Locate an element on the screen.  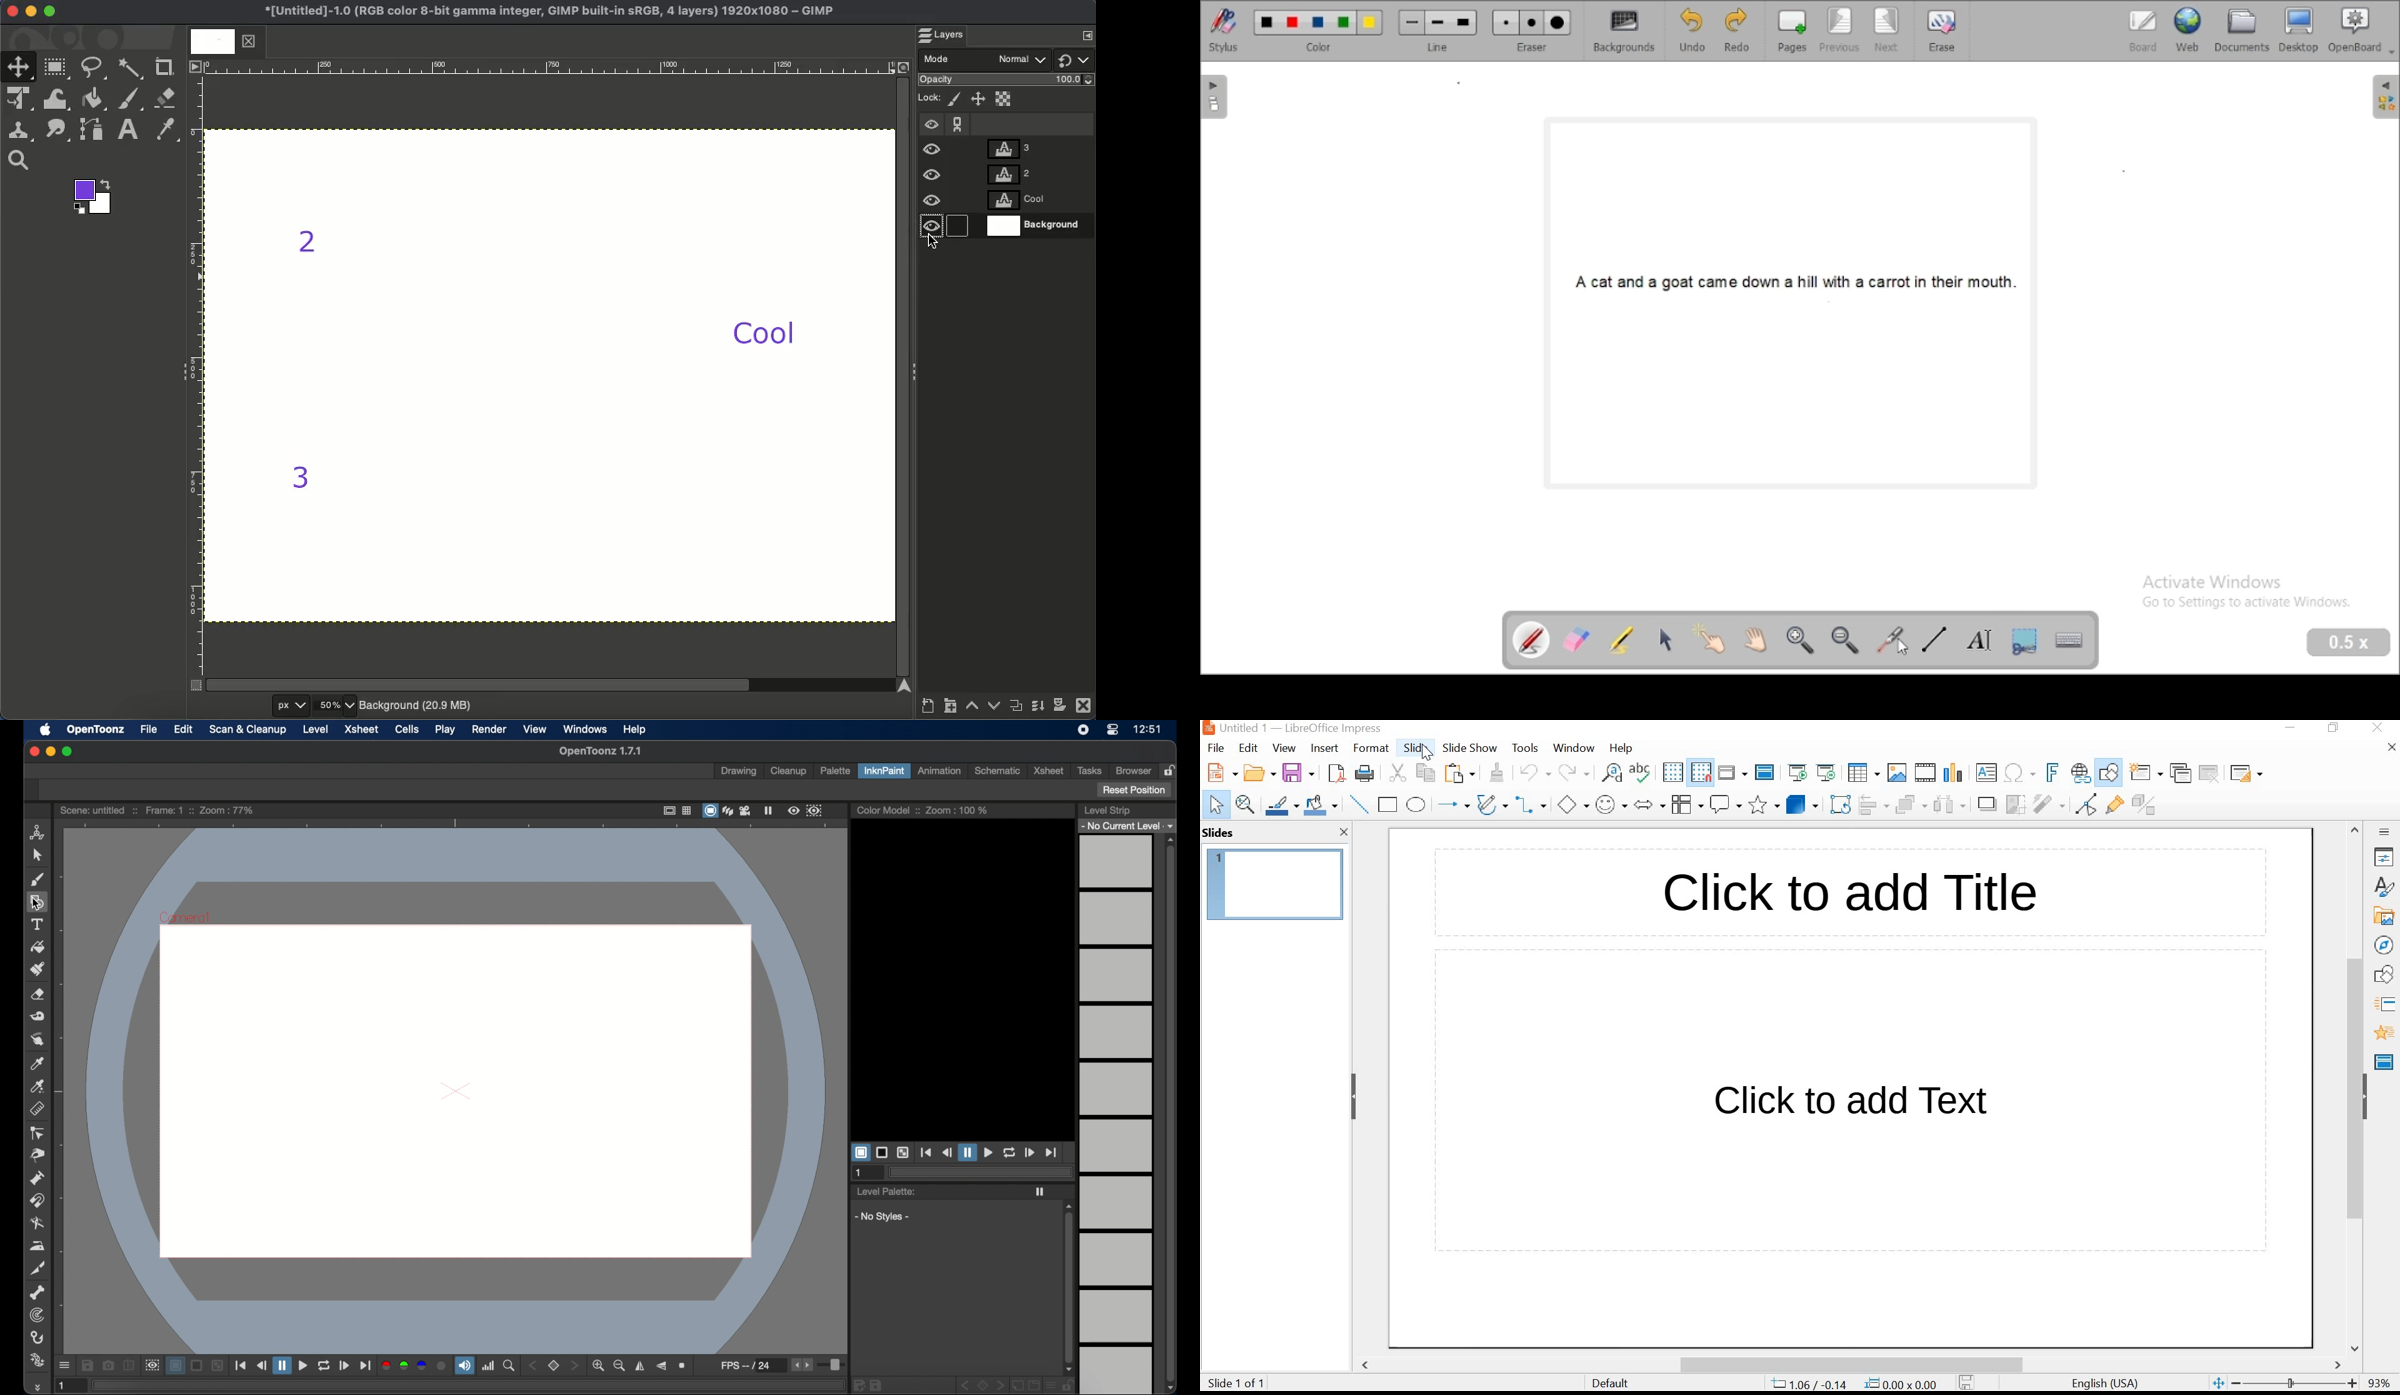
render is located at coordinates (489, 729).